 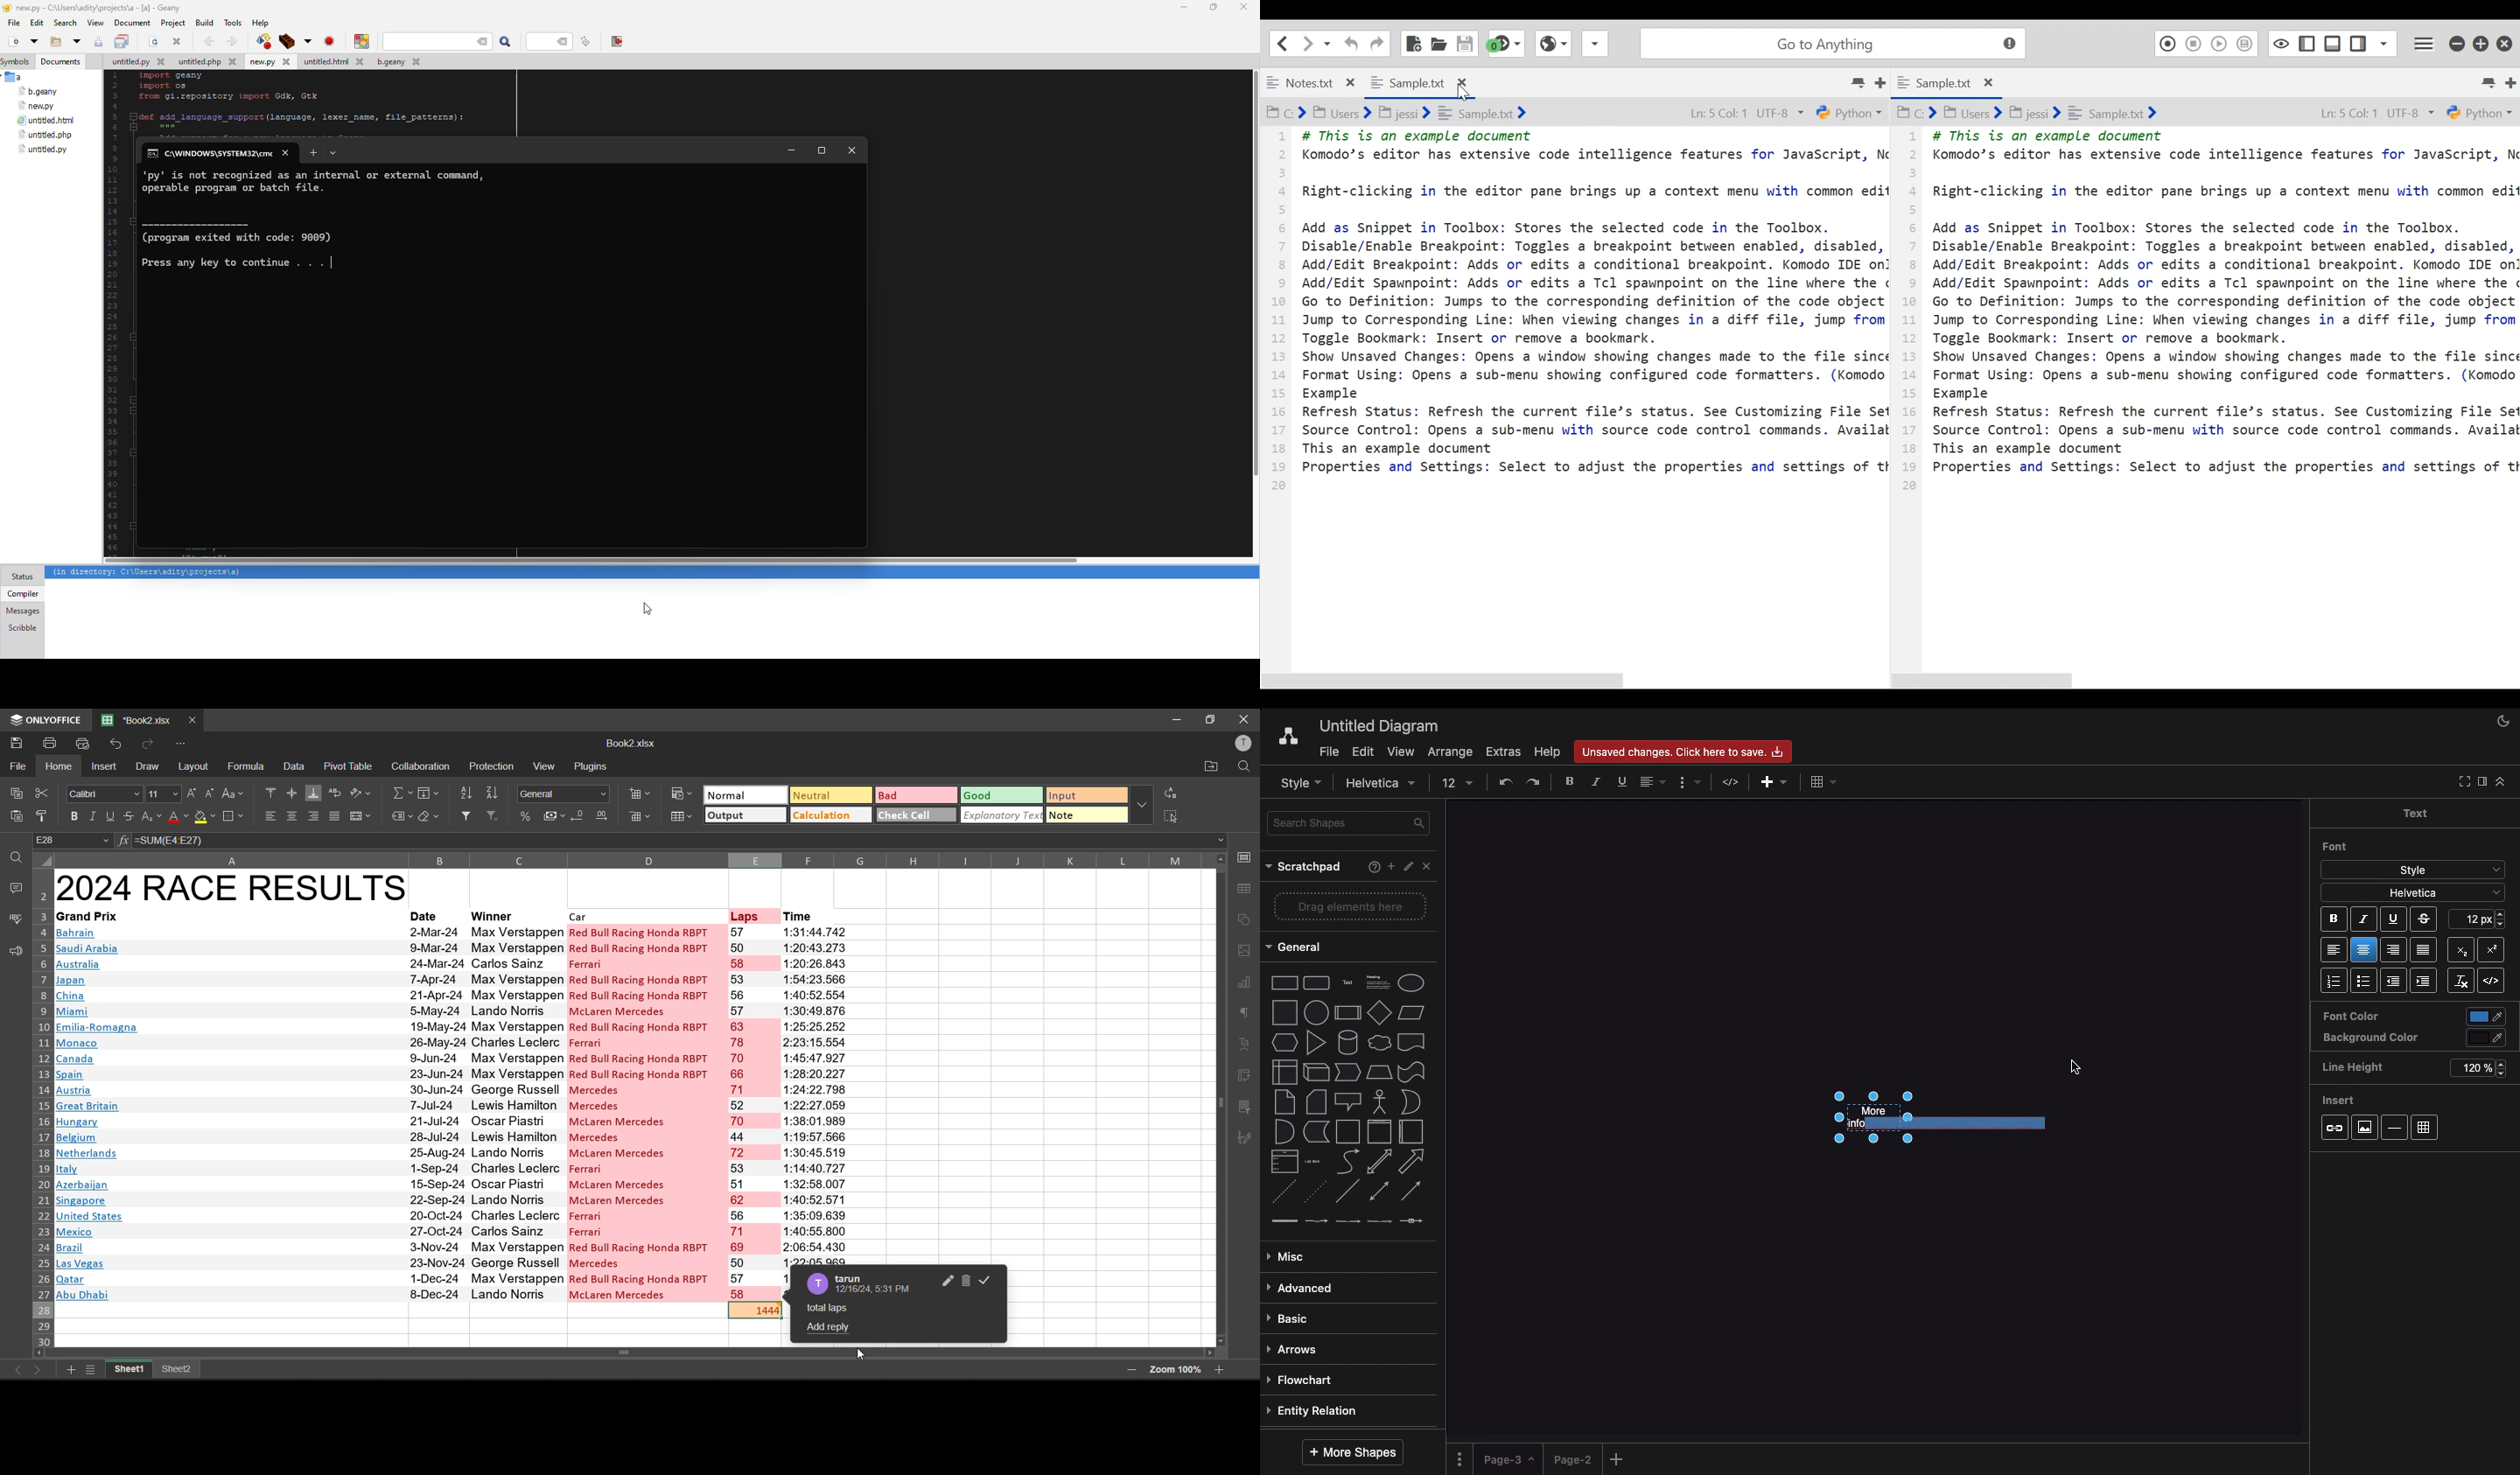 What do you see at coordinates (39, 1369) in the screenshot?
I see `next` at bounding box center [39, 1369].